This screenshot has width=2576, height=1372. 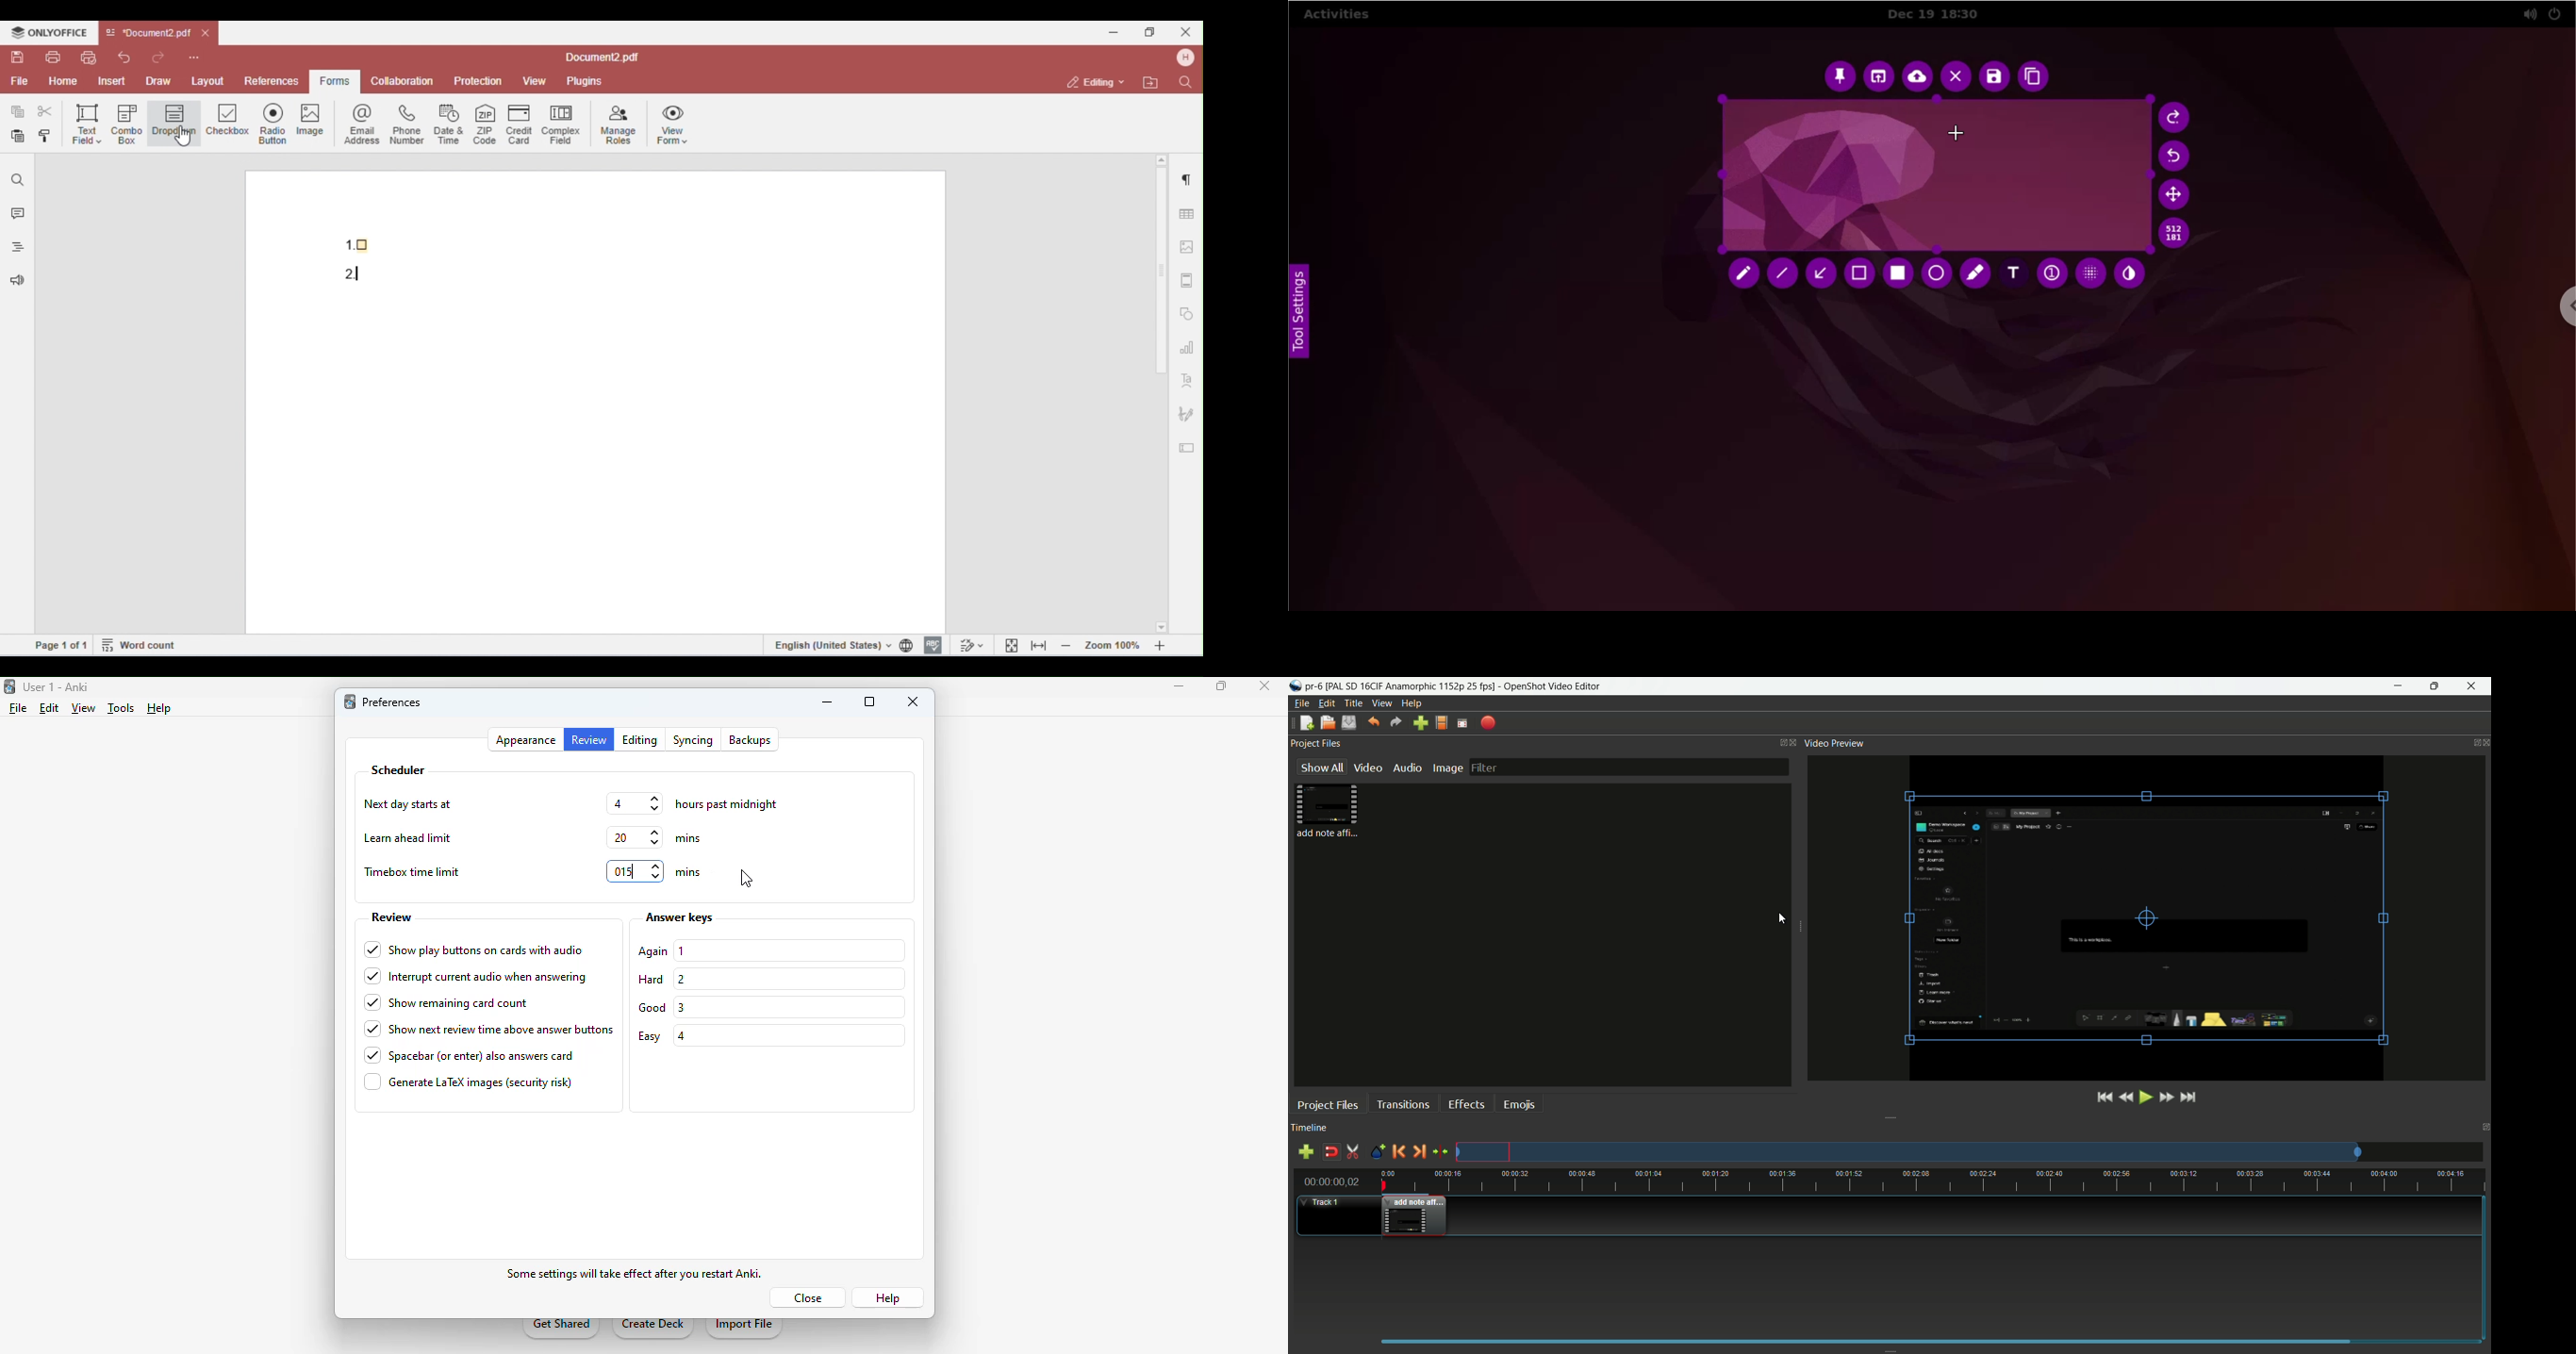 What do you see at coordinates (636, 837) in the screenshot?
I see `20` at bounding box center [636, 837].